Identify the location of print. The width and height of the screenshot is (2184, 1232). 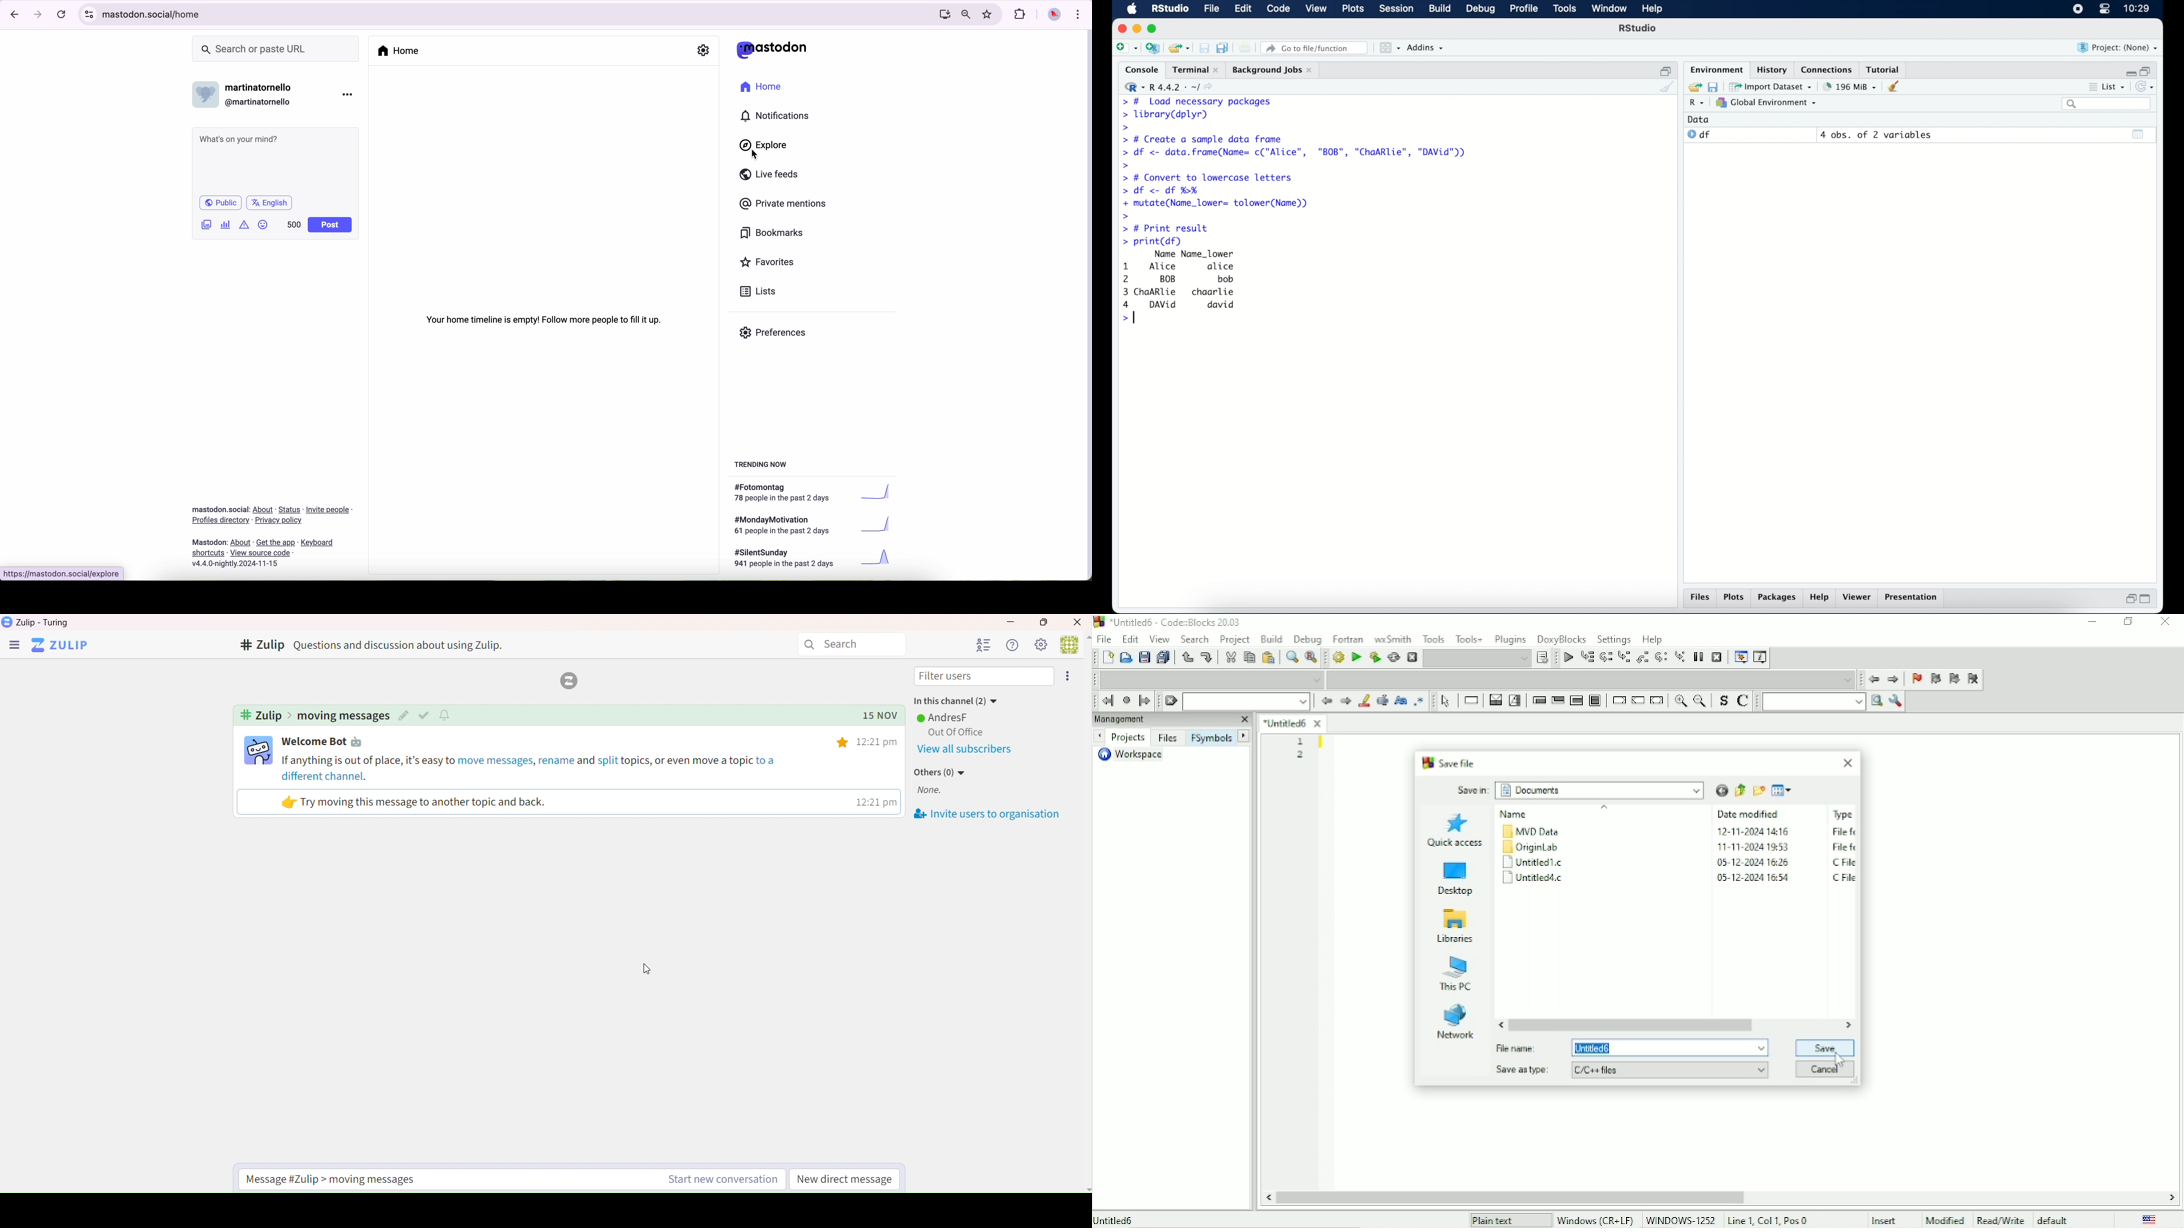
(1246, 48).